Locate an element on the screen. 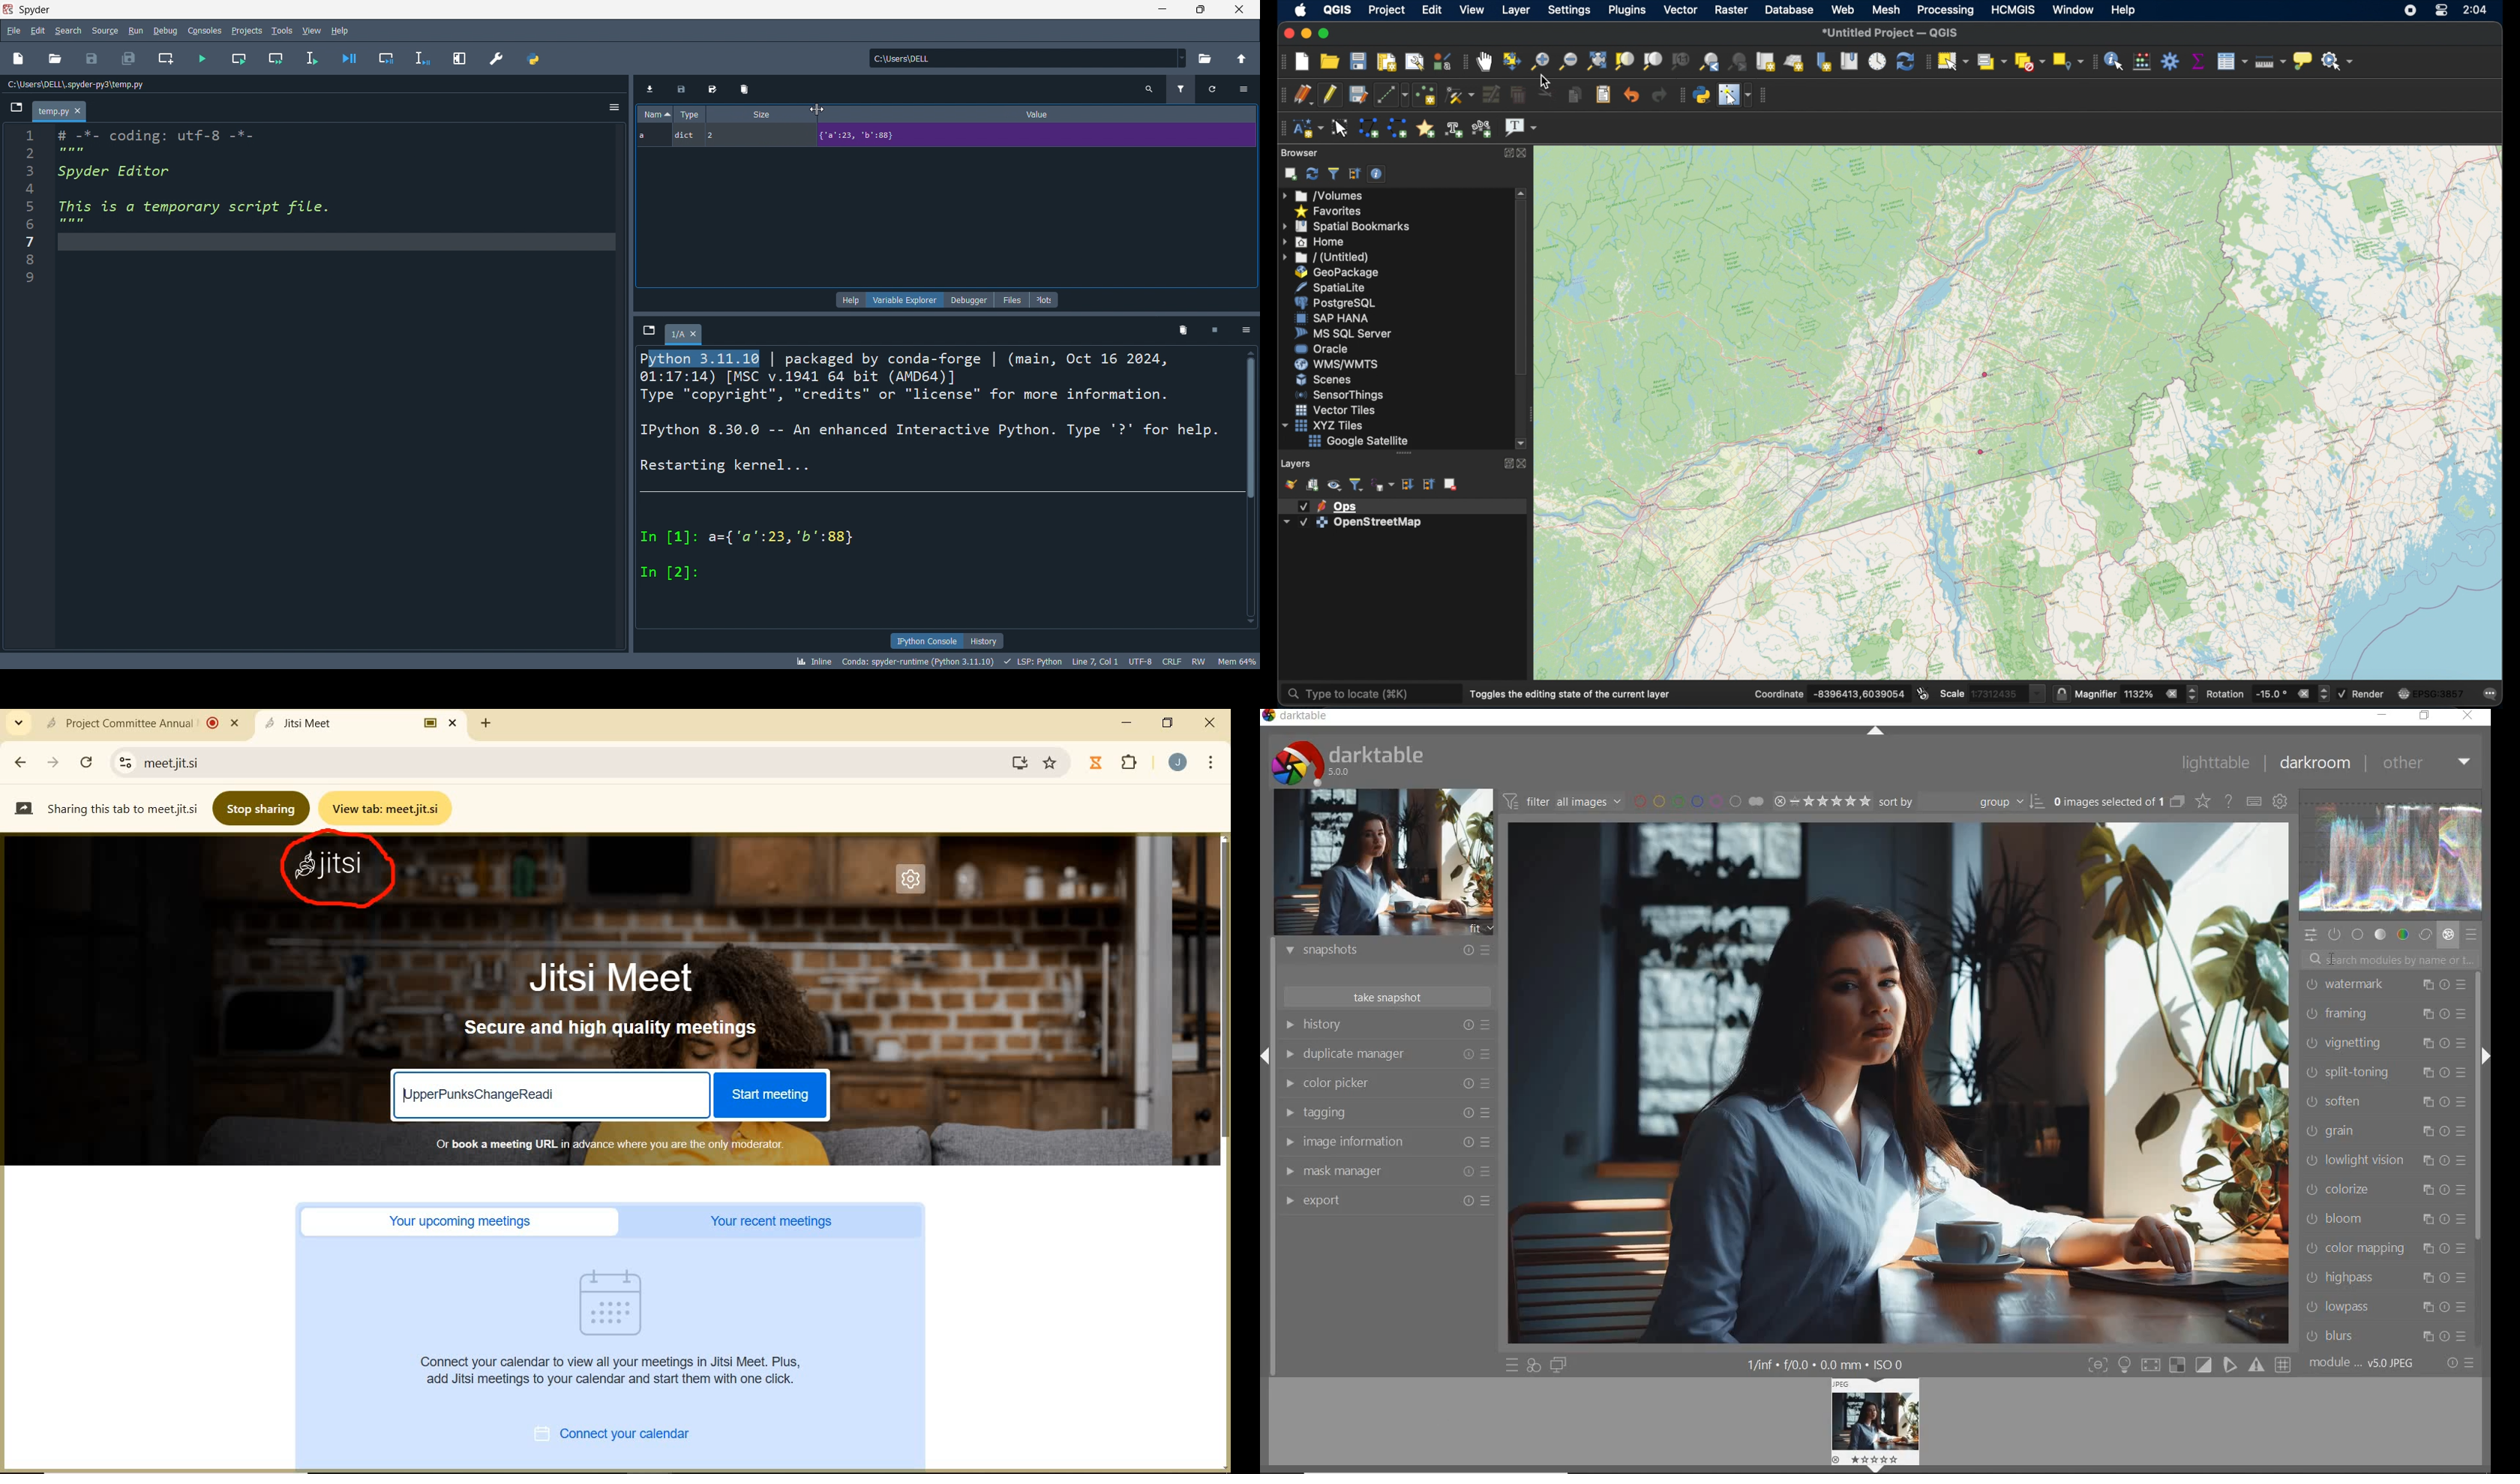 The width and height of the screenshot is (2520, 1484). enable/disable properties widget is located at coordinates (1377, 173).